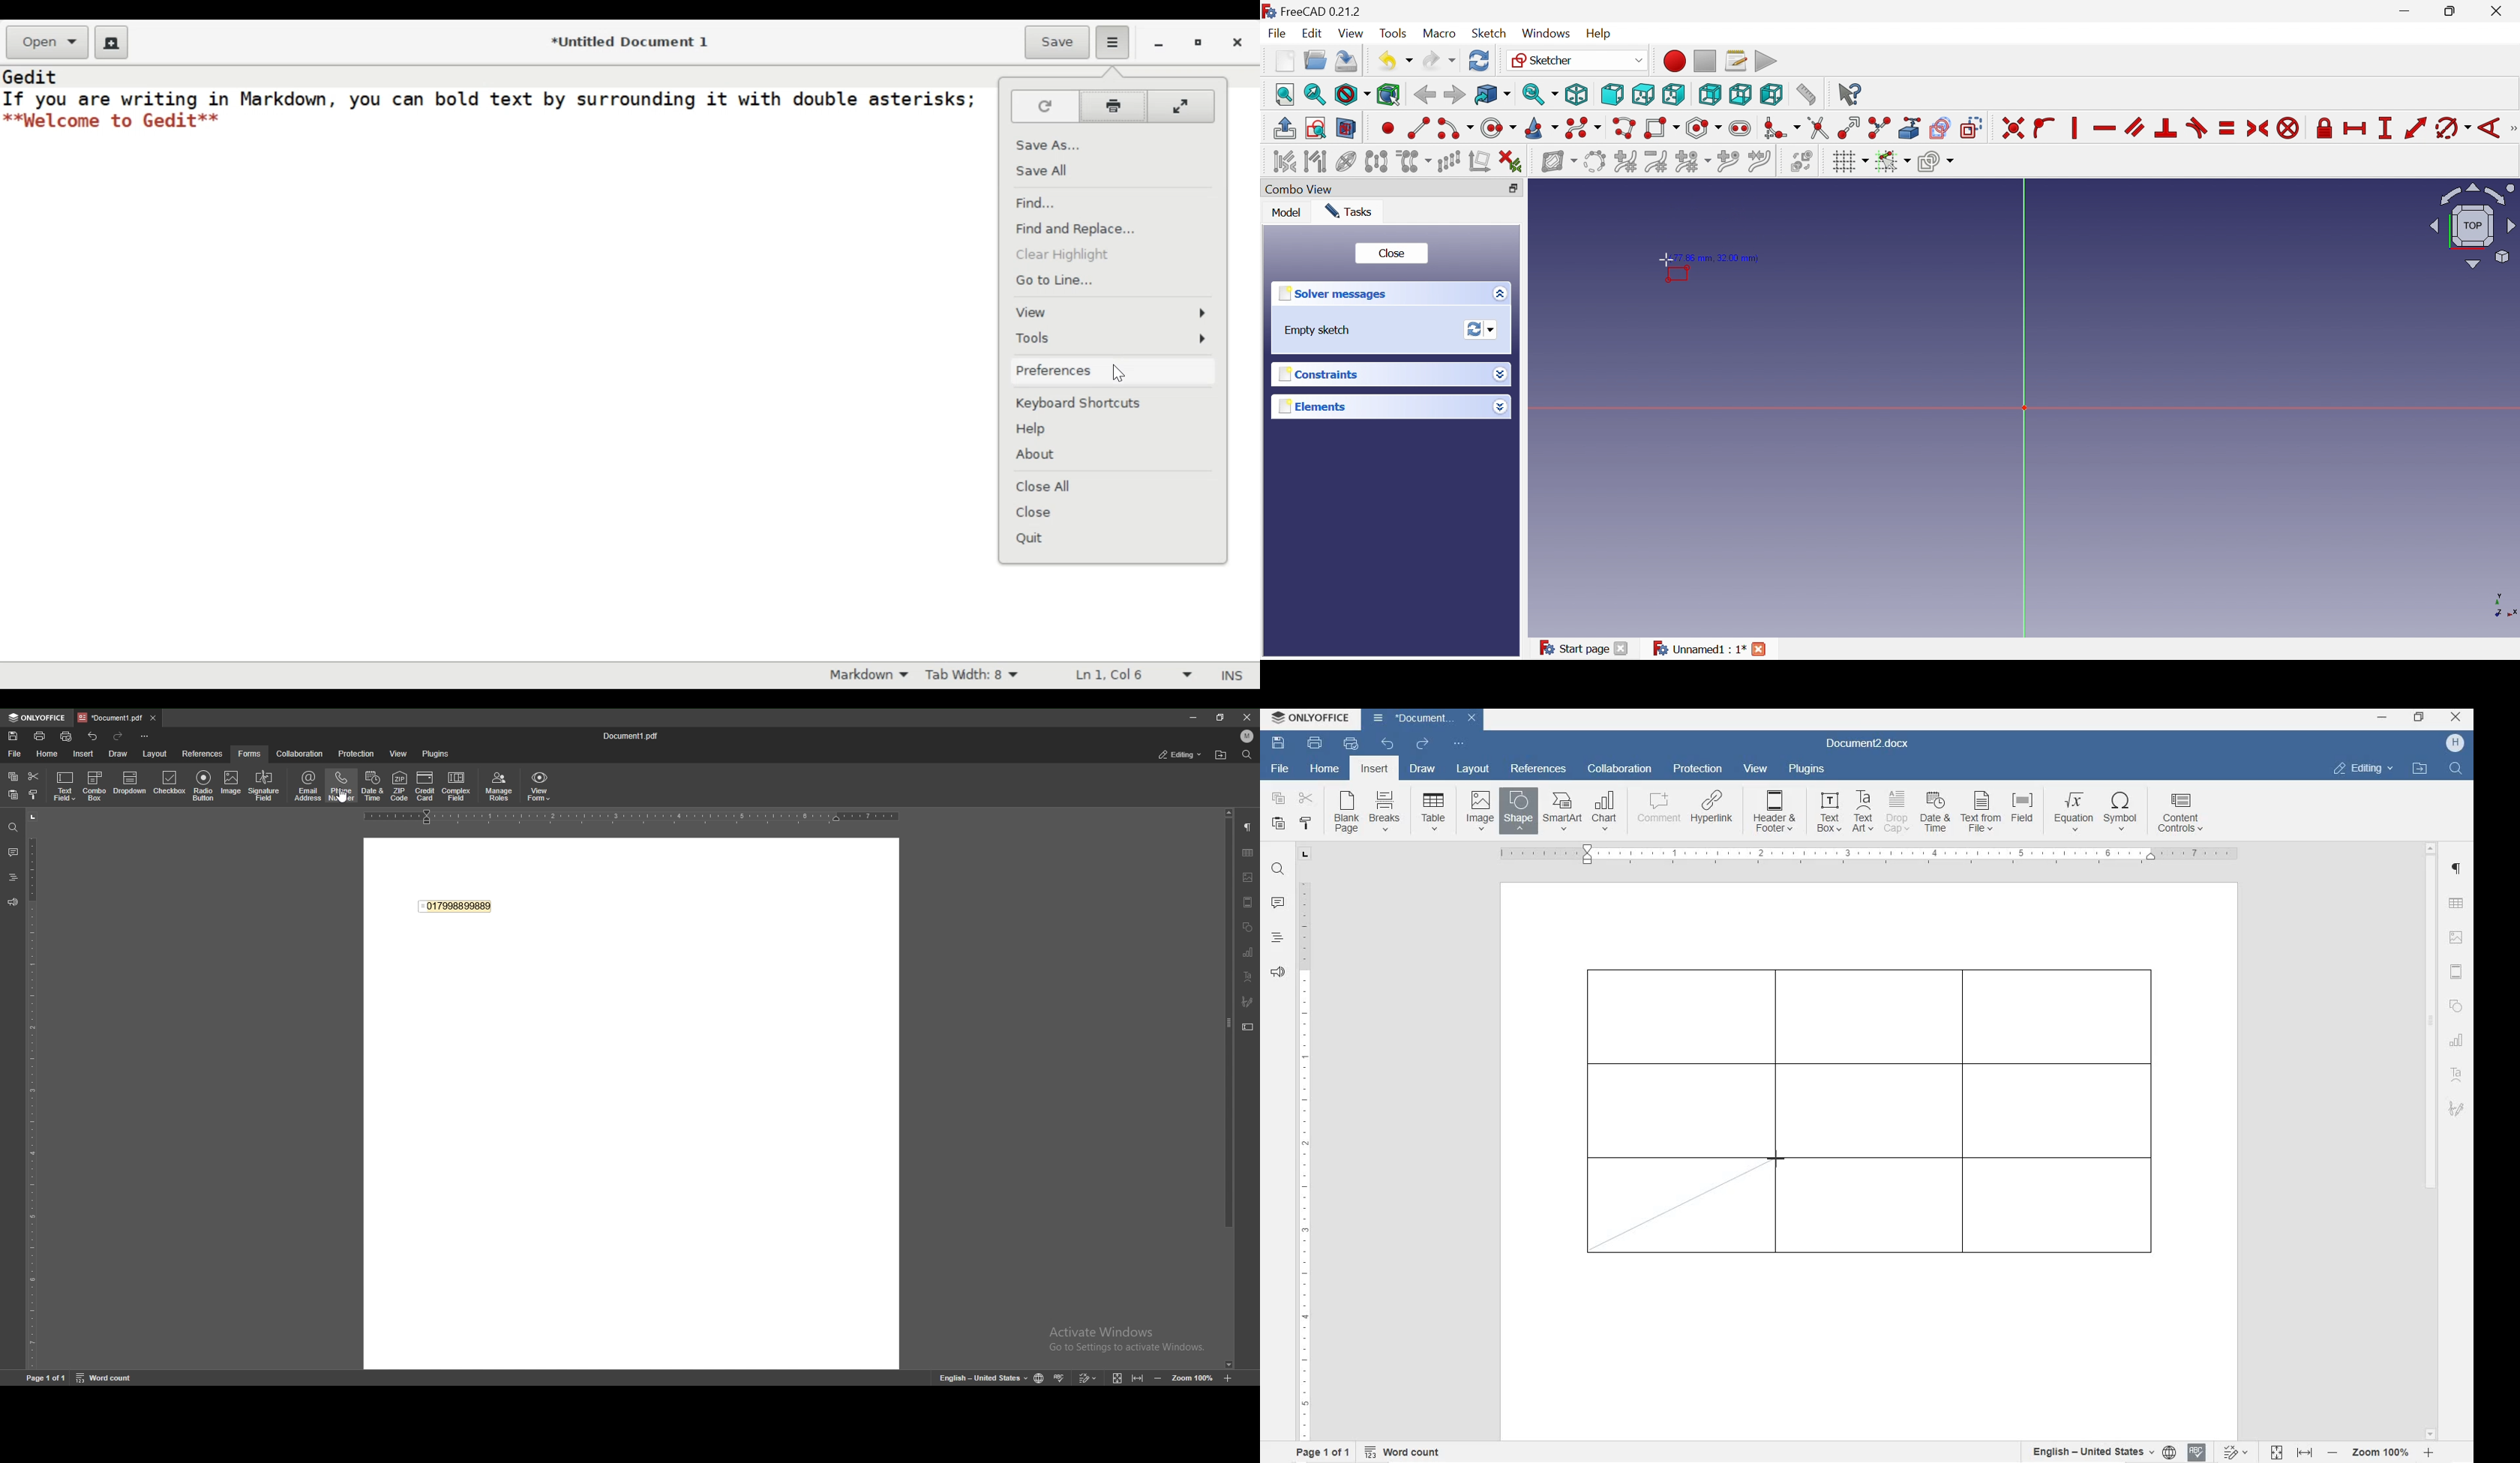 The image size is (2520, 1484). What do you see at coordinates (1940, 127) in the screenshot?
I see `Create carbon copy` at bounding box center [1940, 127].